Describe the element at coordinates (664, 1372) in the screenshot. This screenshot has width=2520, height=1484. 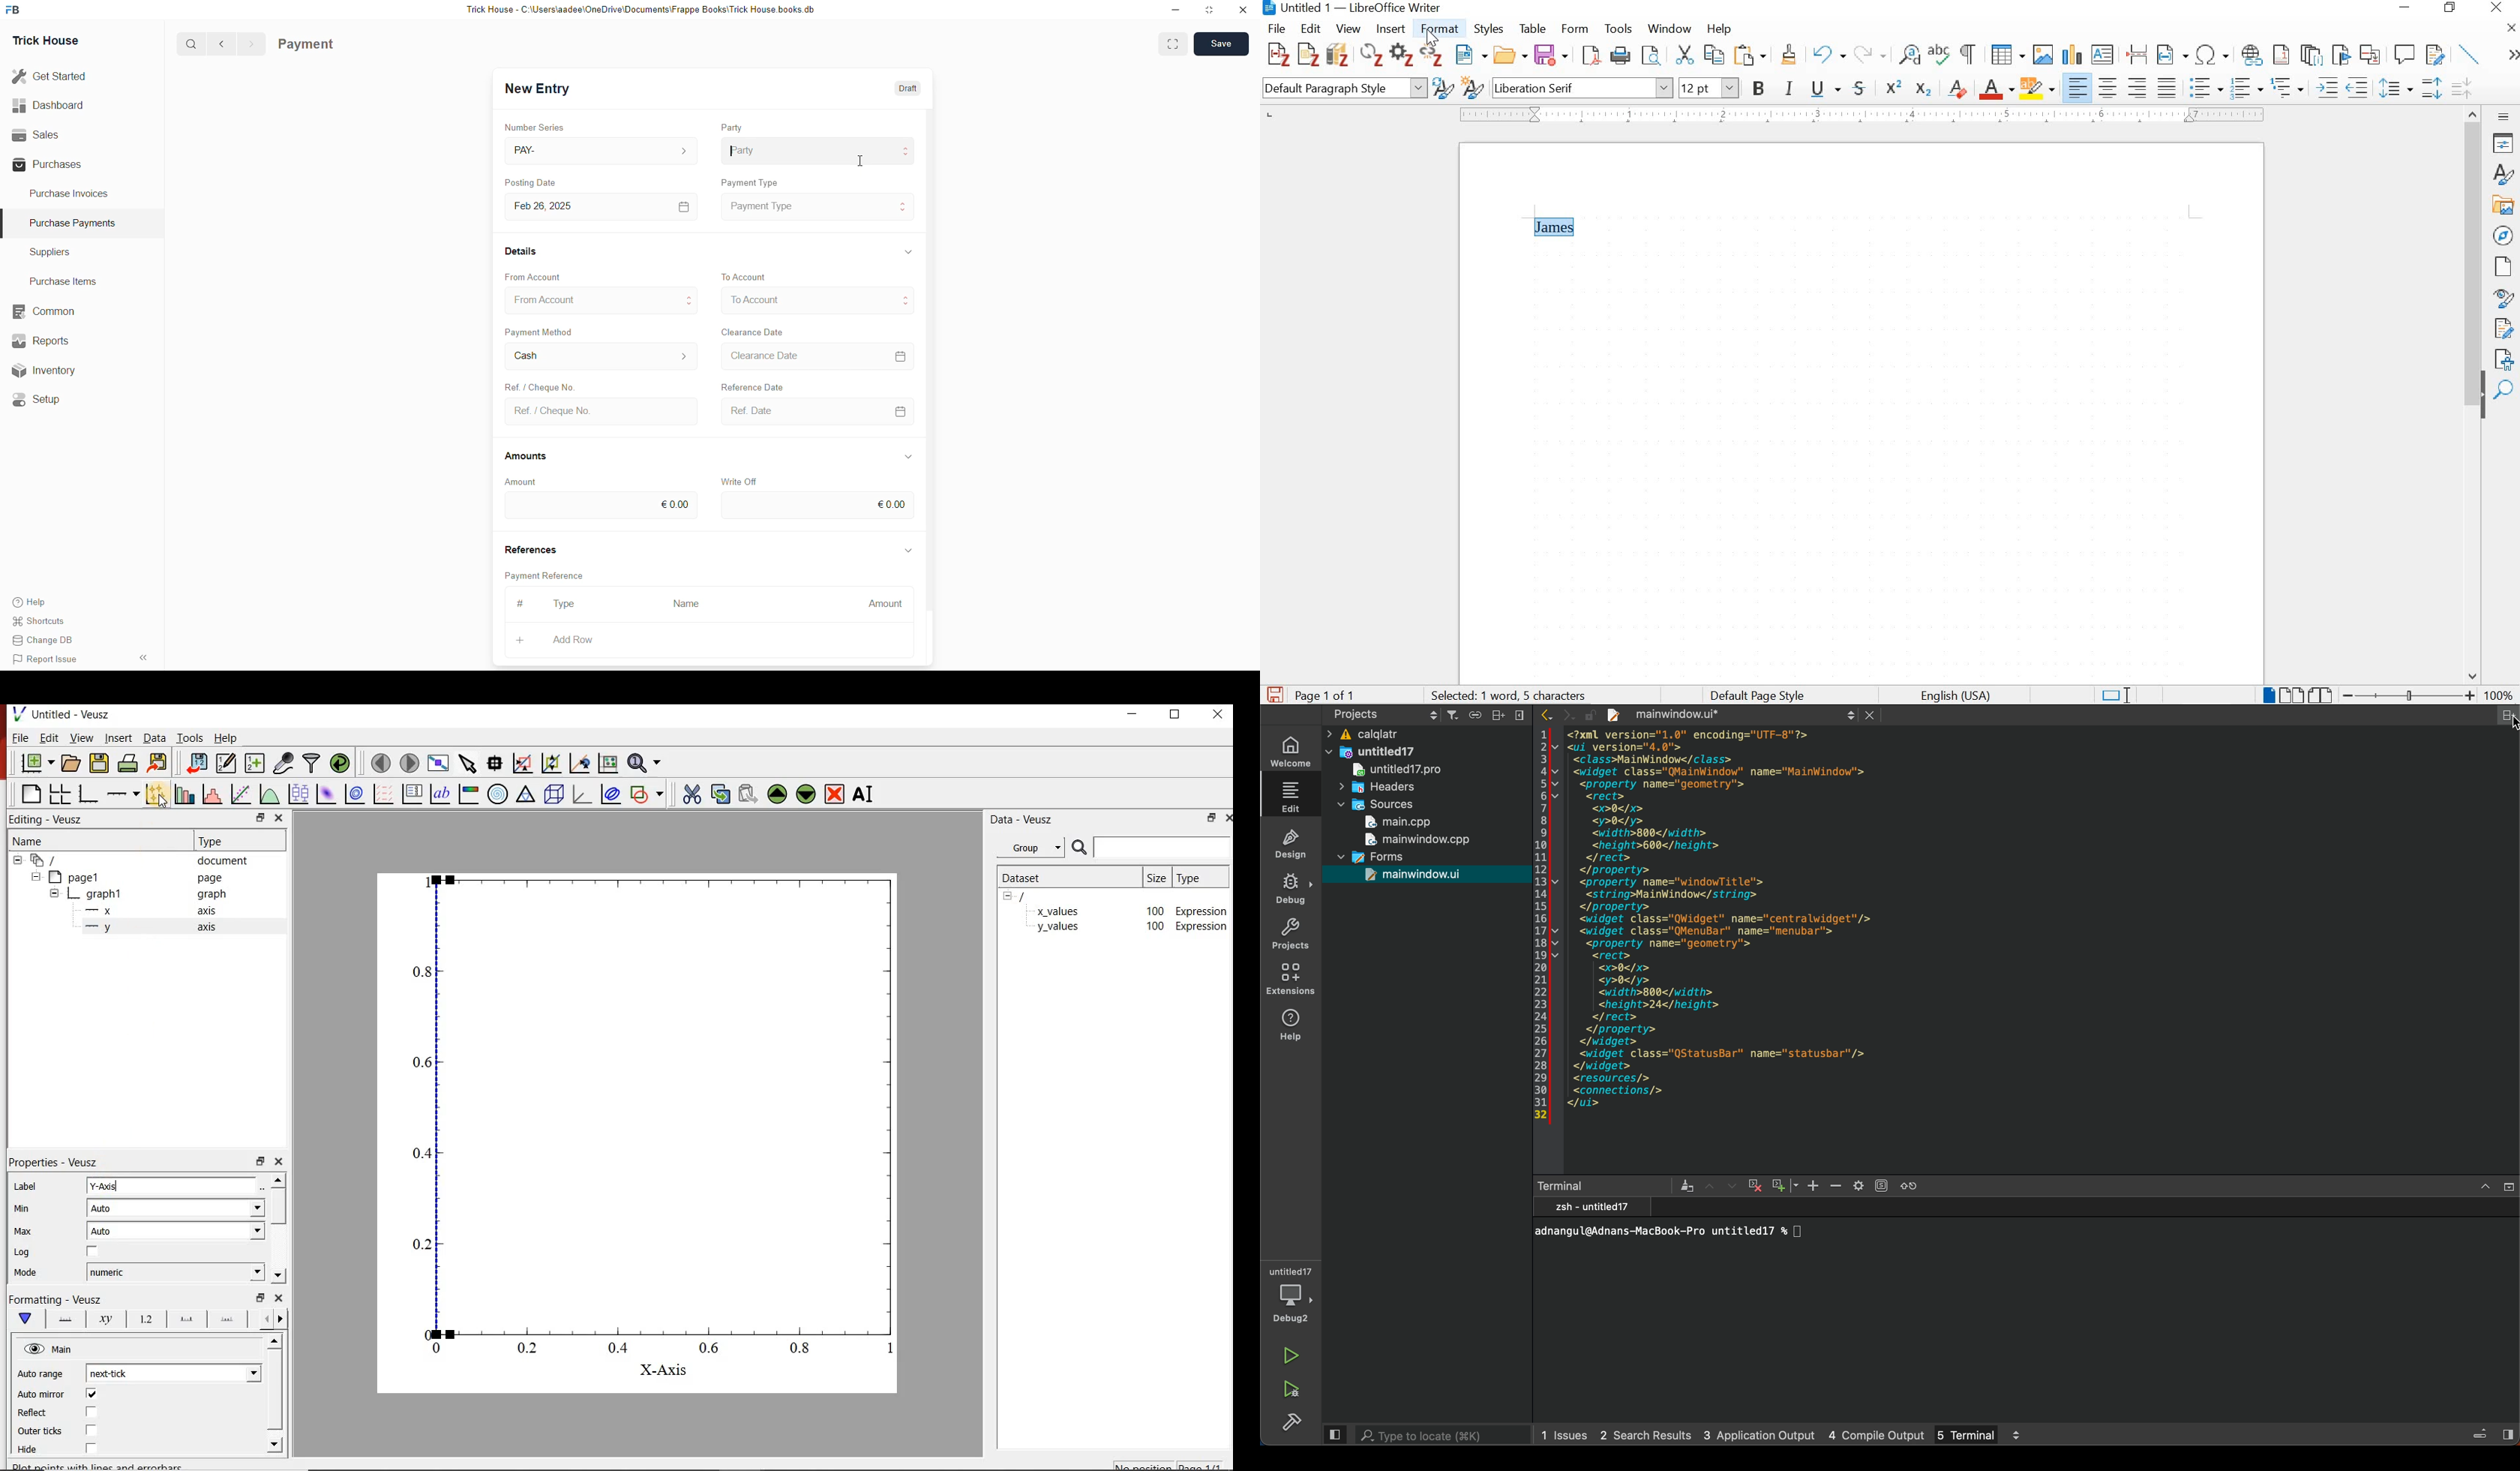
I see `X-Axis` at that location.